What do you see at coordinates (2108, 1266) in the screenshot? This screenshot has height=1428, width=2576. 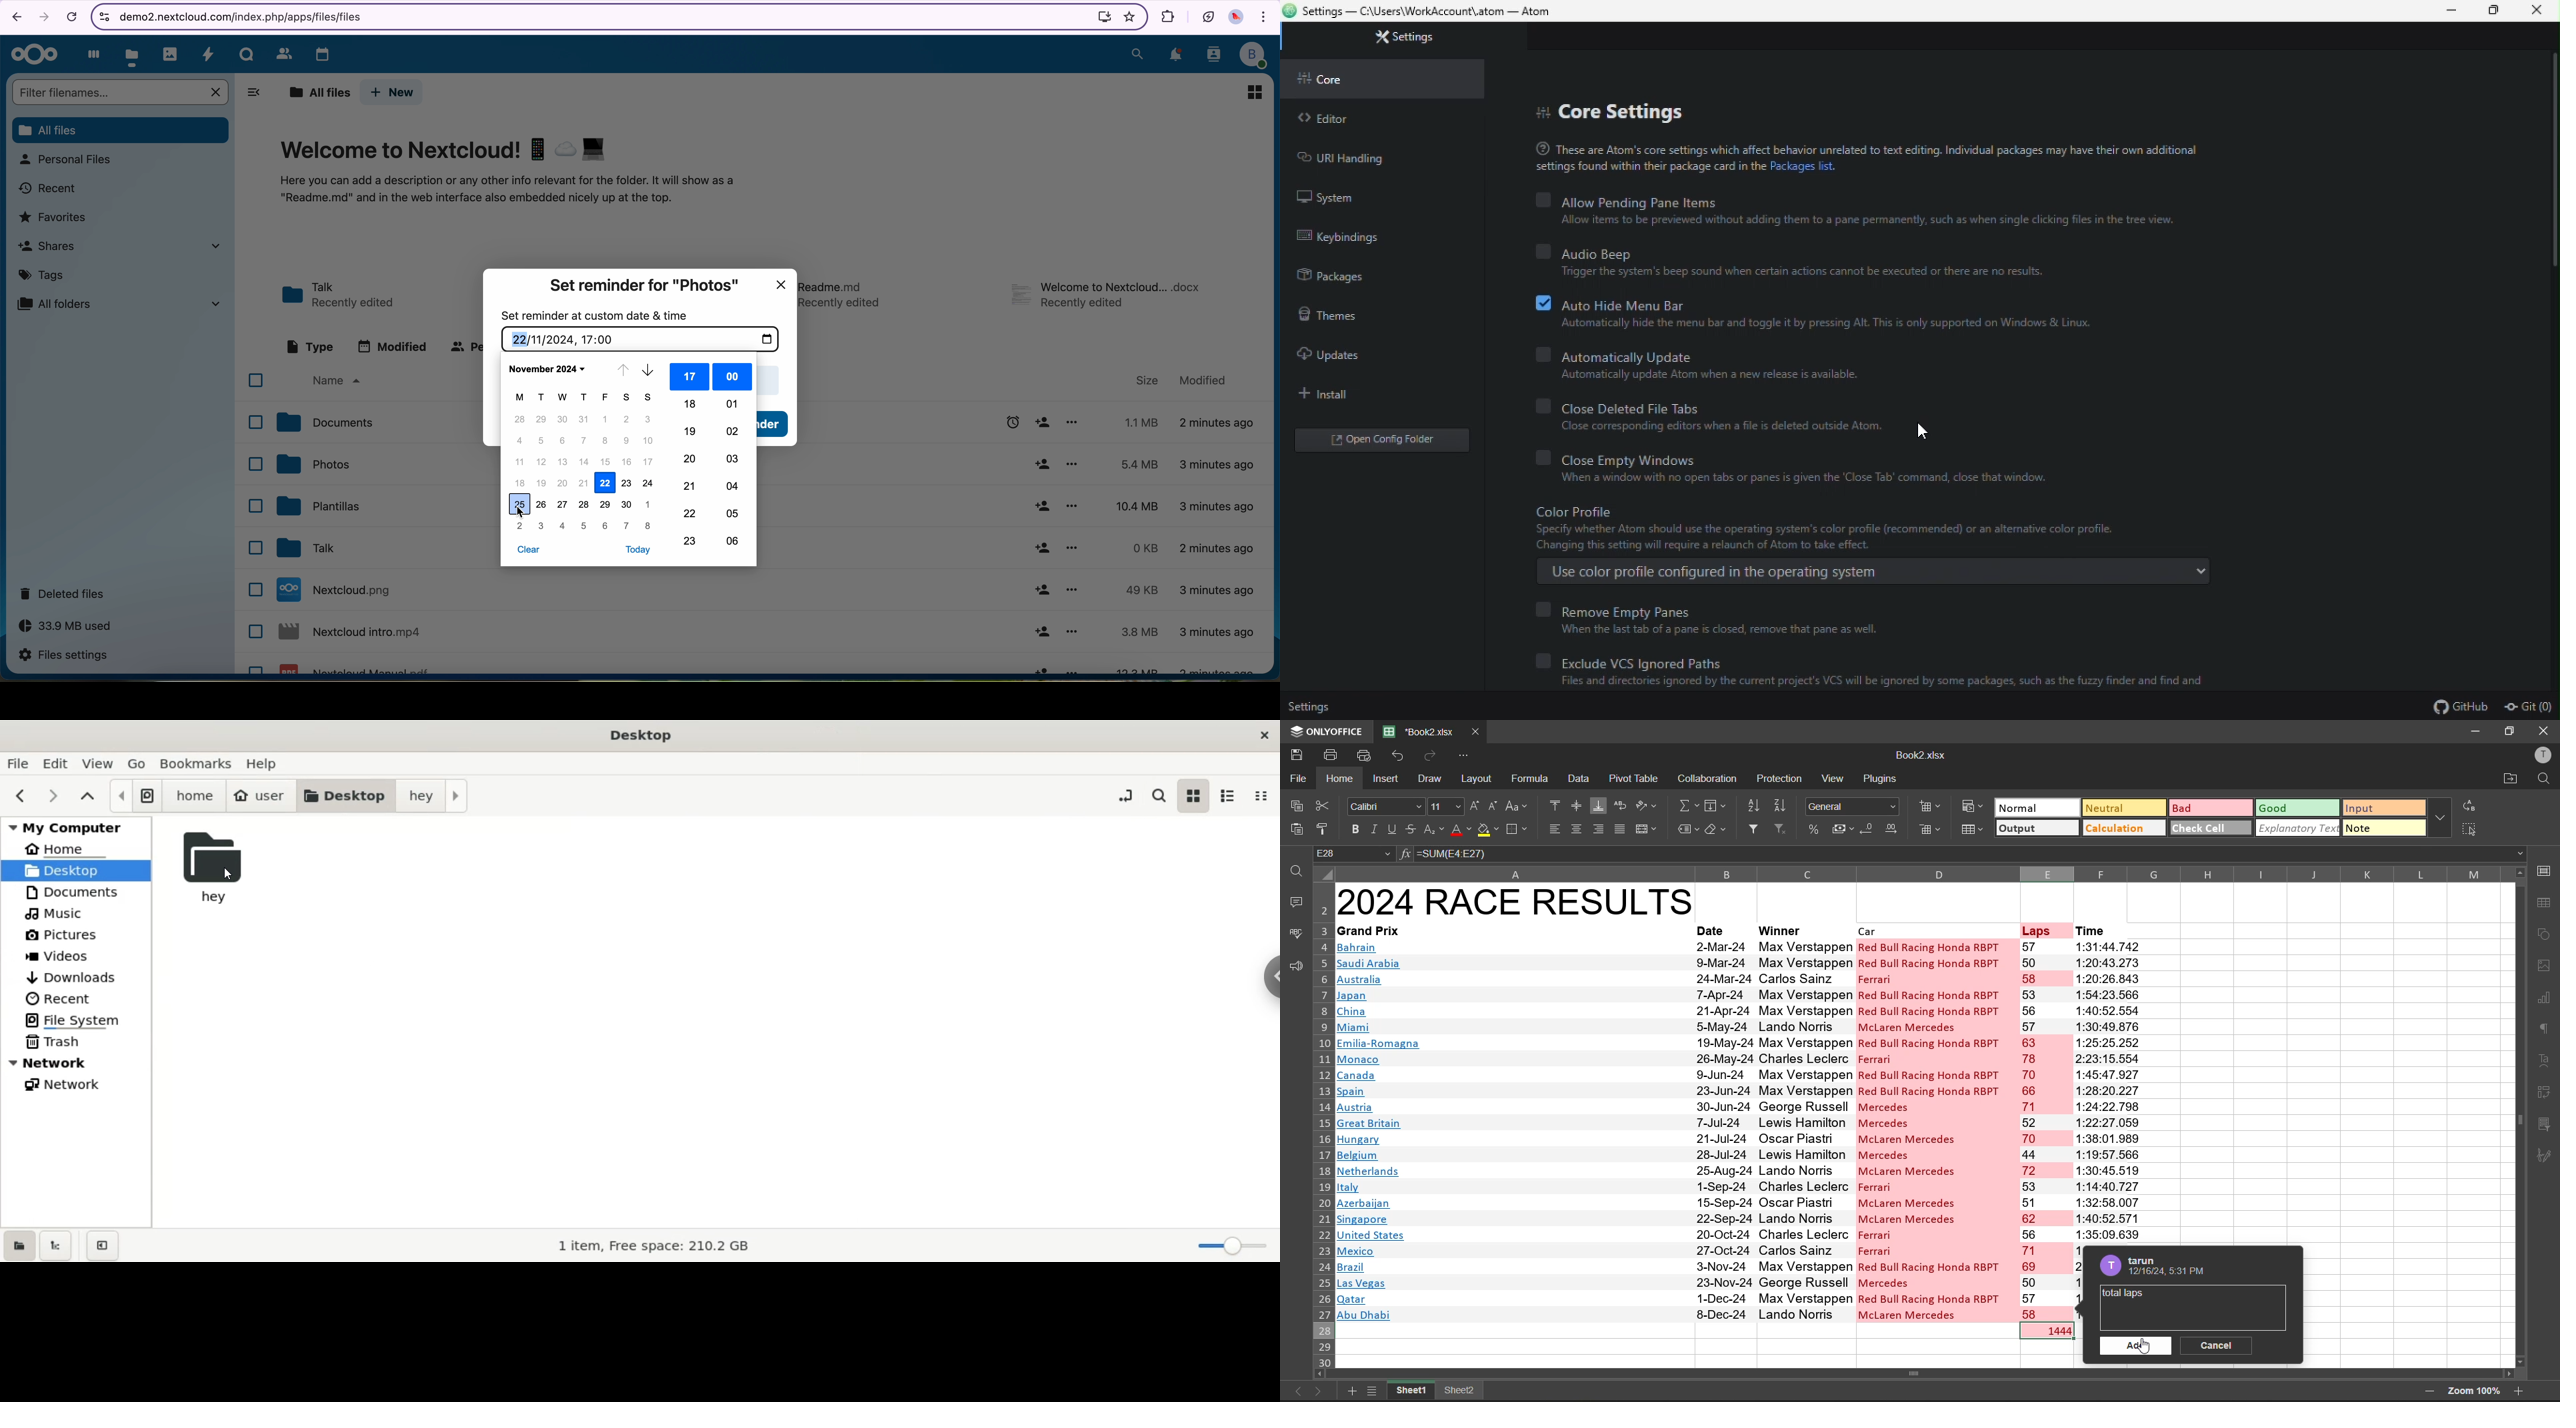 I see `avatar` at bounding box center [2108, 1266].